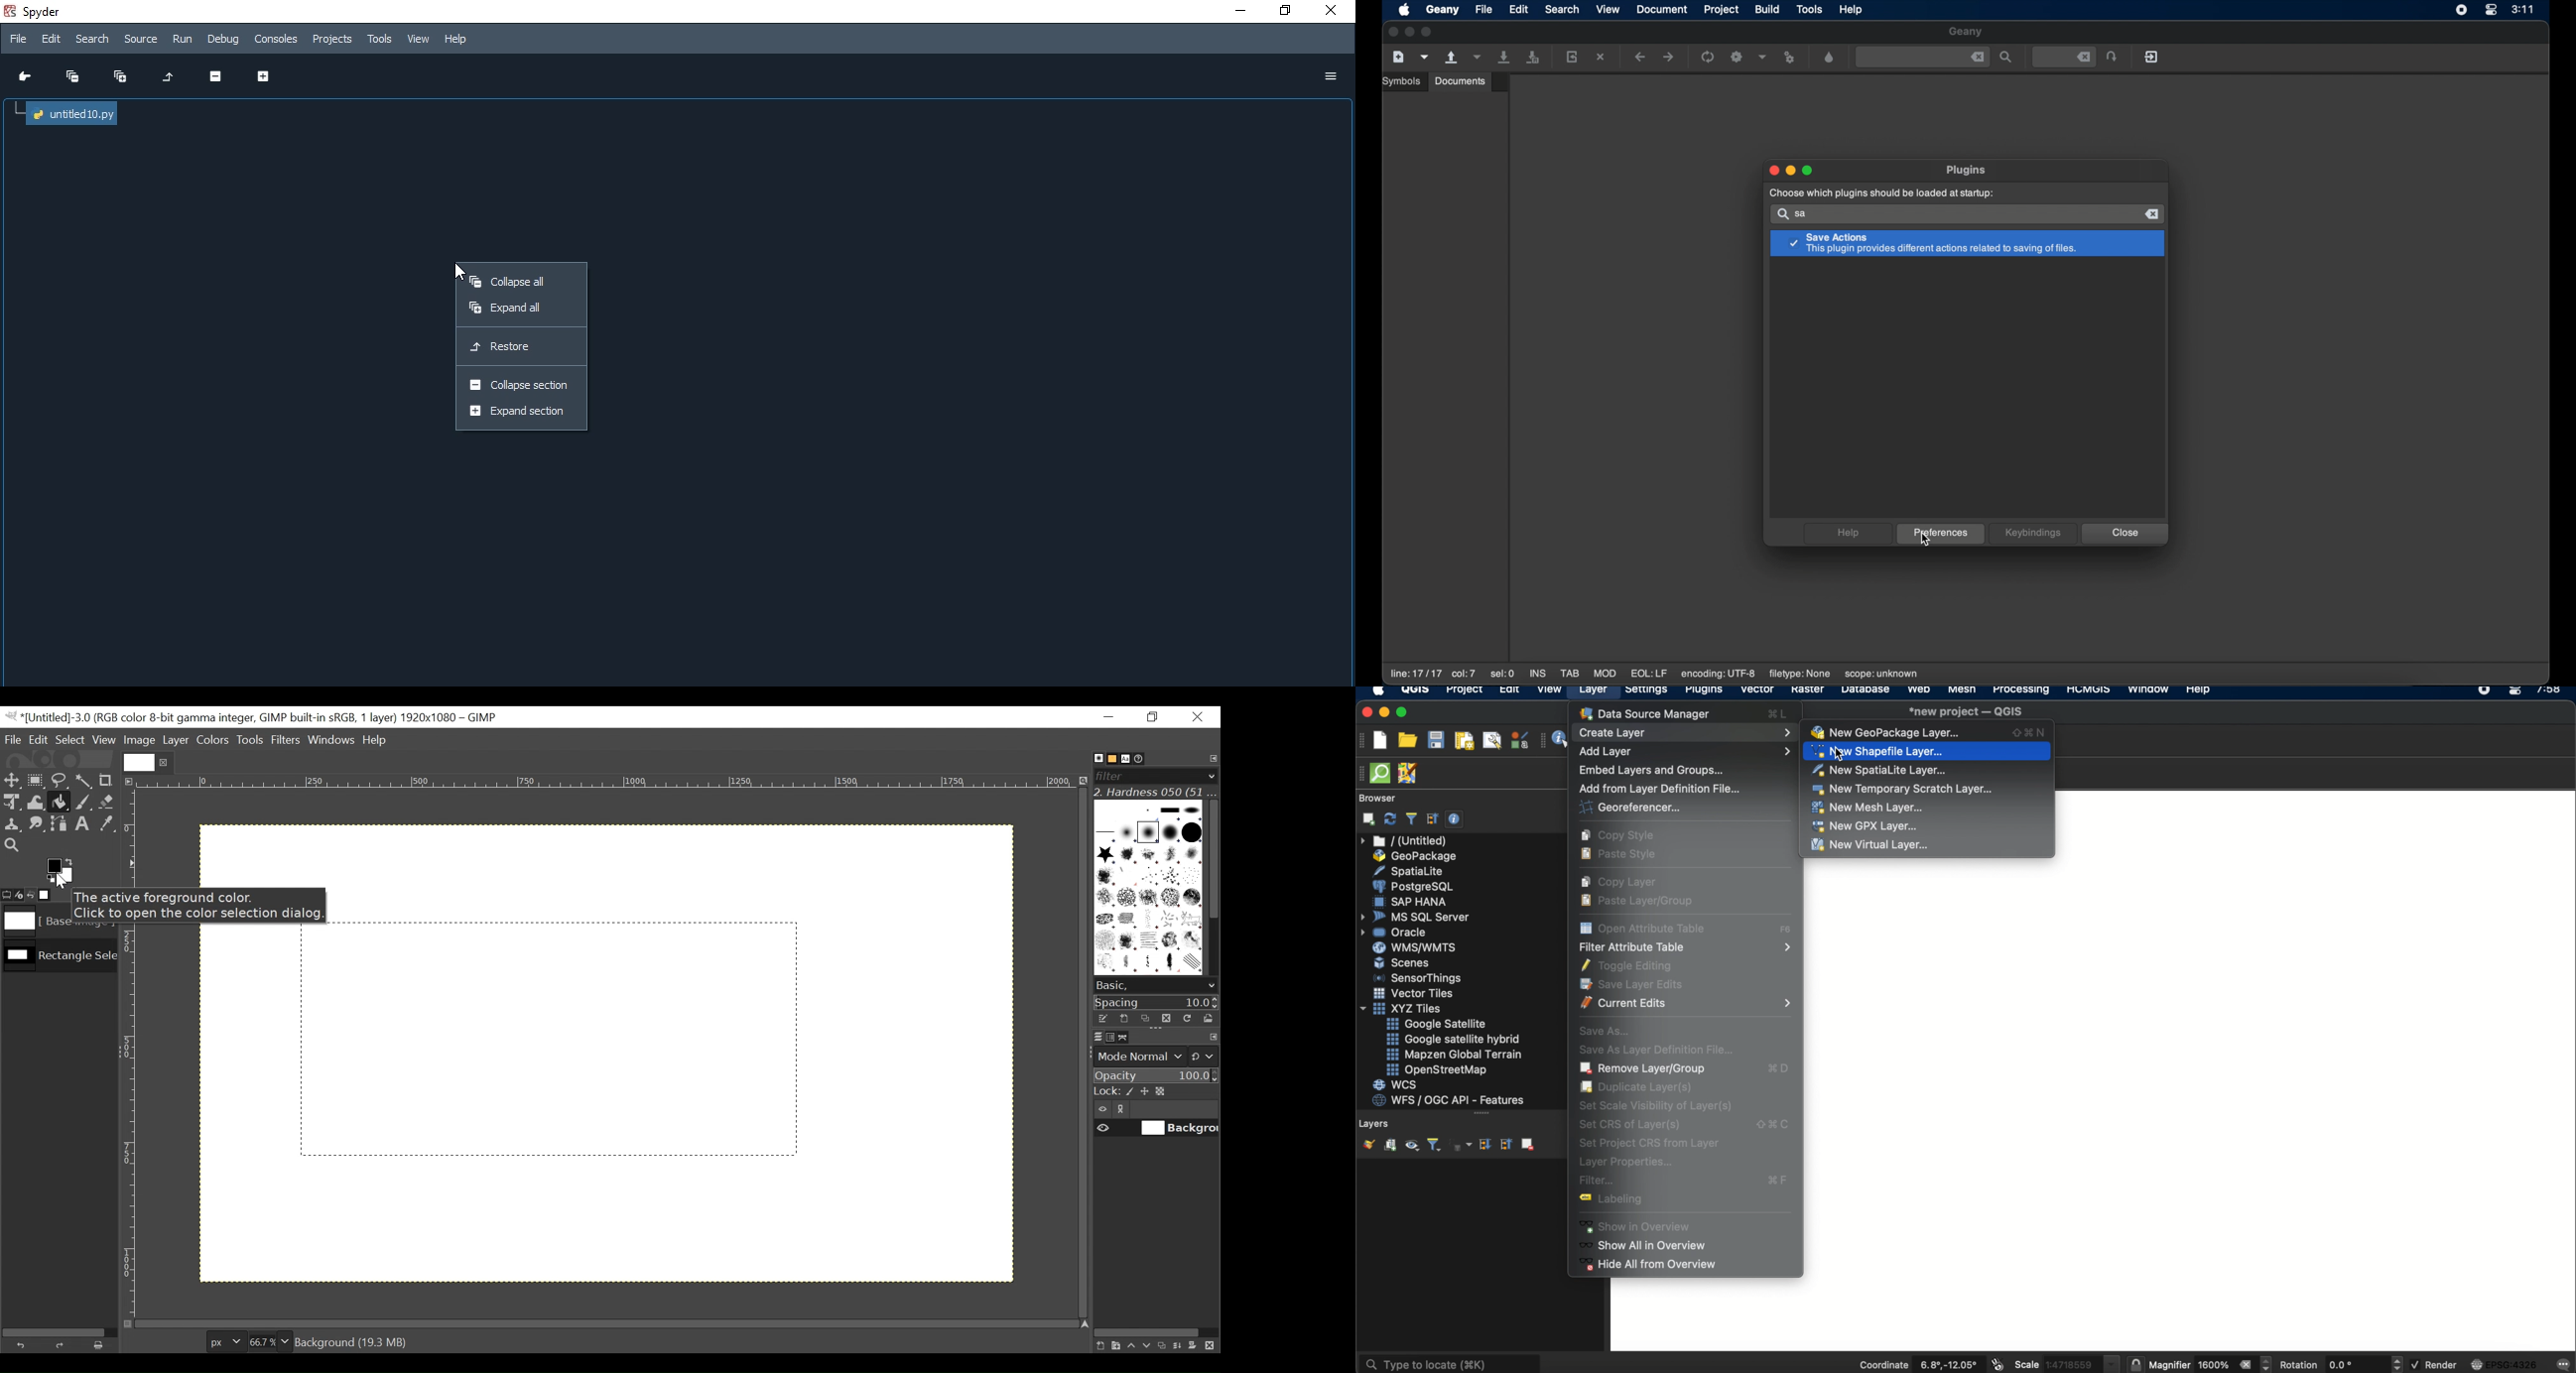 This screenshot has width=2576, height=1400. I want to click on Debug, so click(224, 40).